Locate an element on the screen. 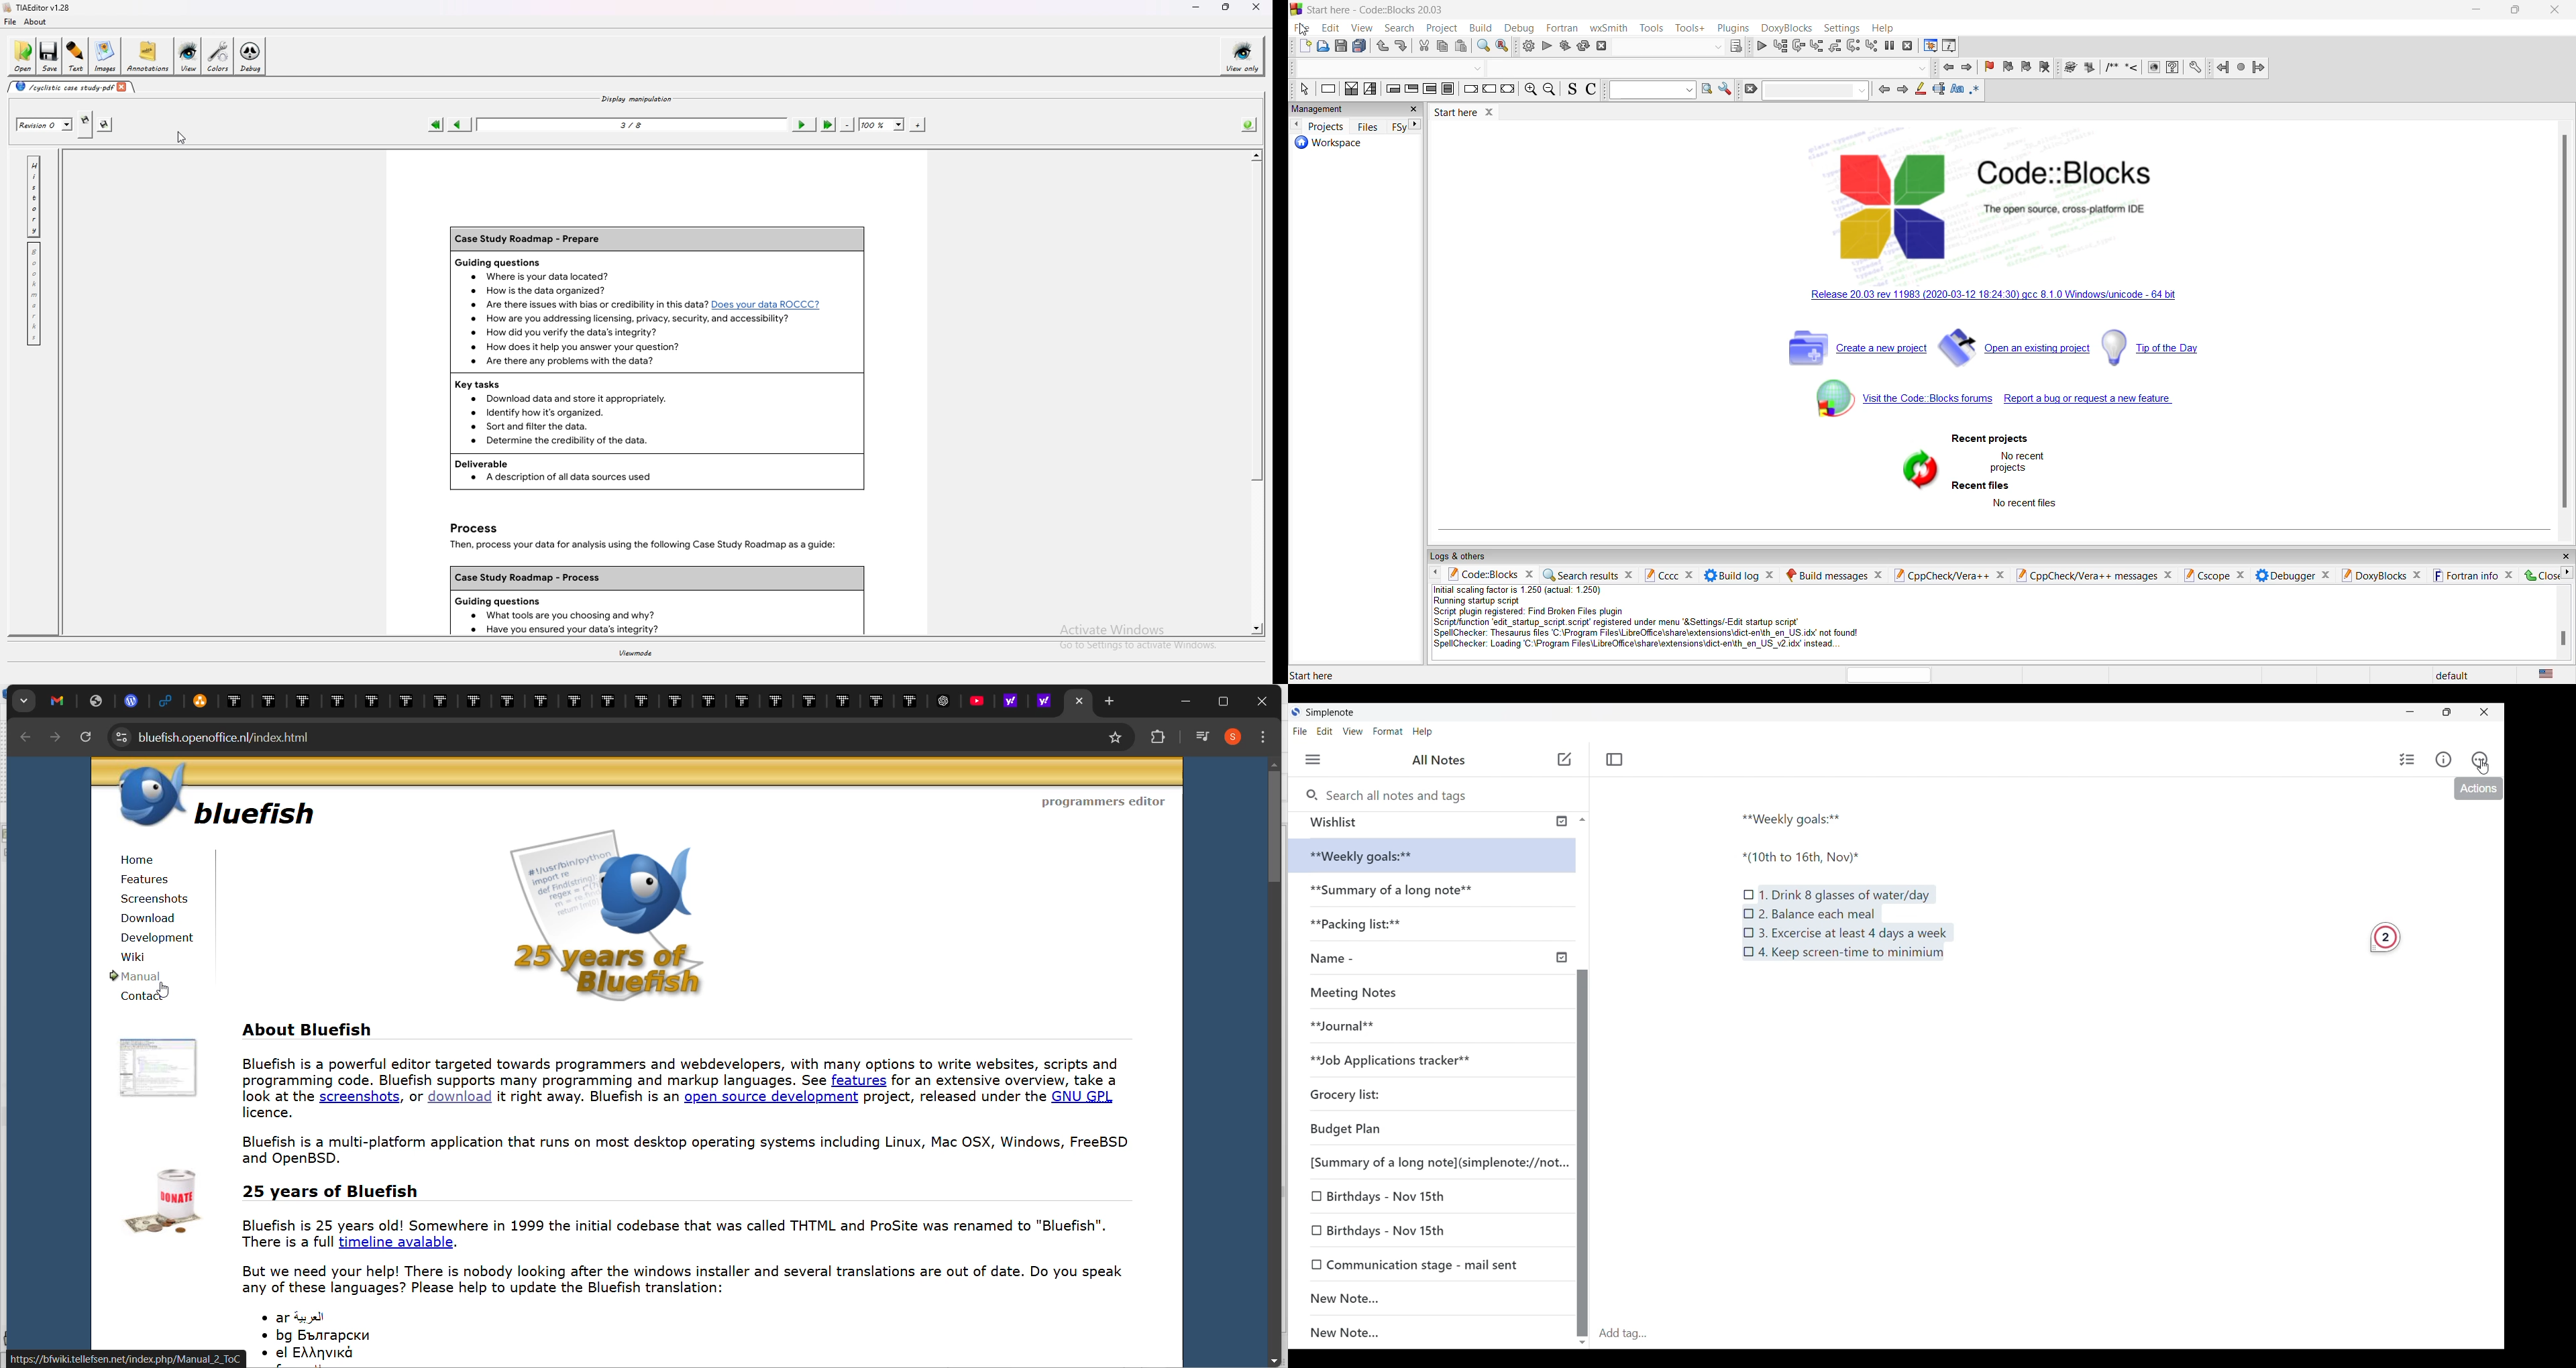 The height and width of the screenshot is (1372, 2576). New note is located at coordinates (1425, 1298).